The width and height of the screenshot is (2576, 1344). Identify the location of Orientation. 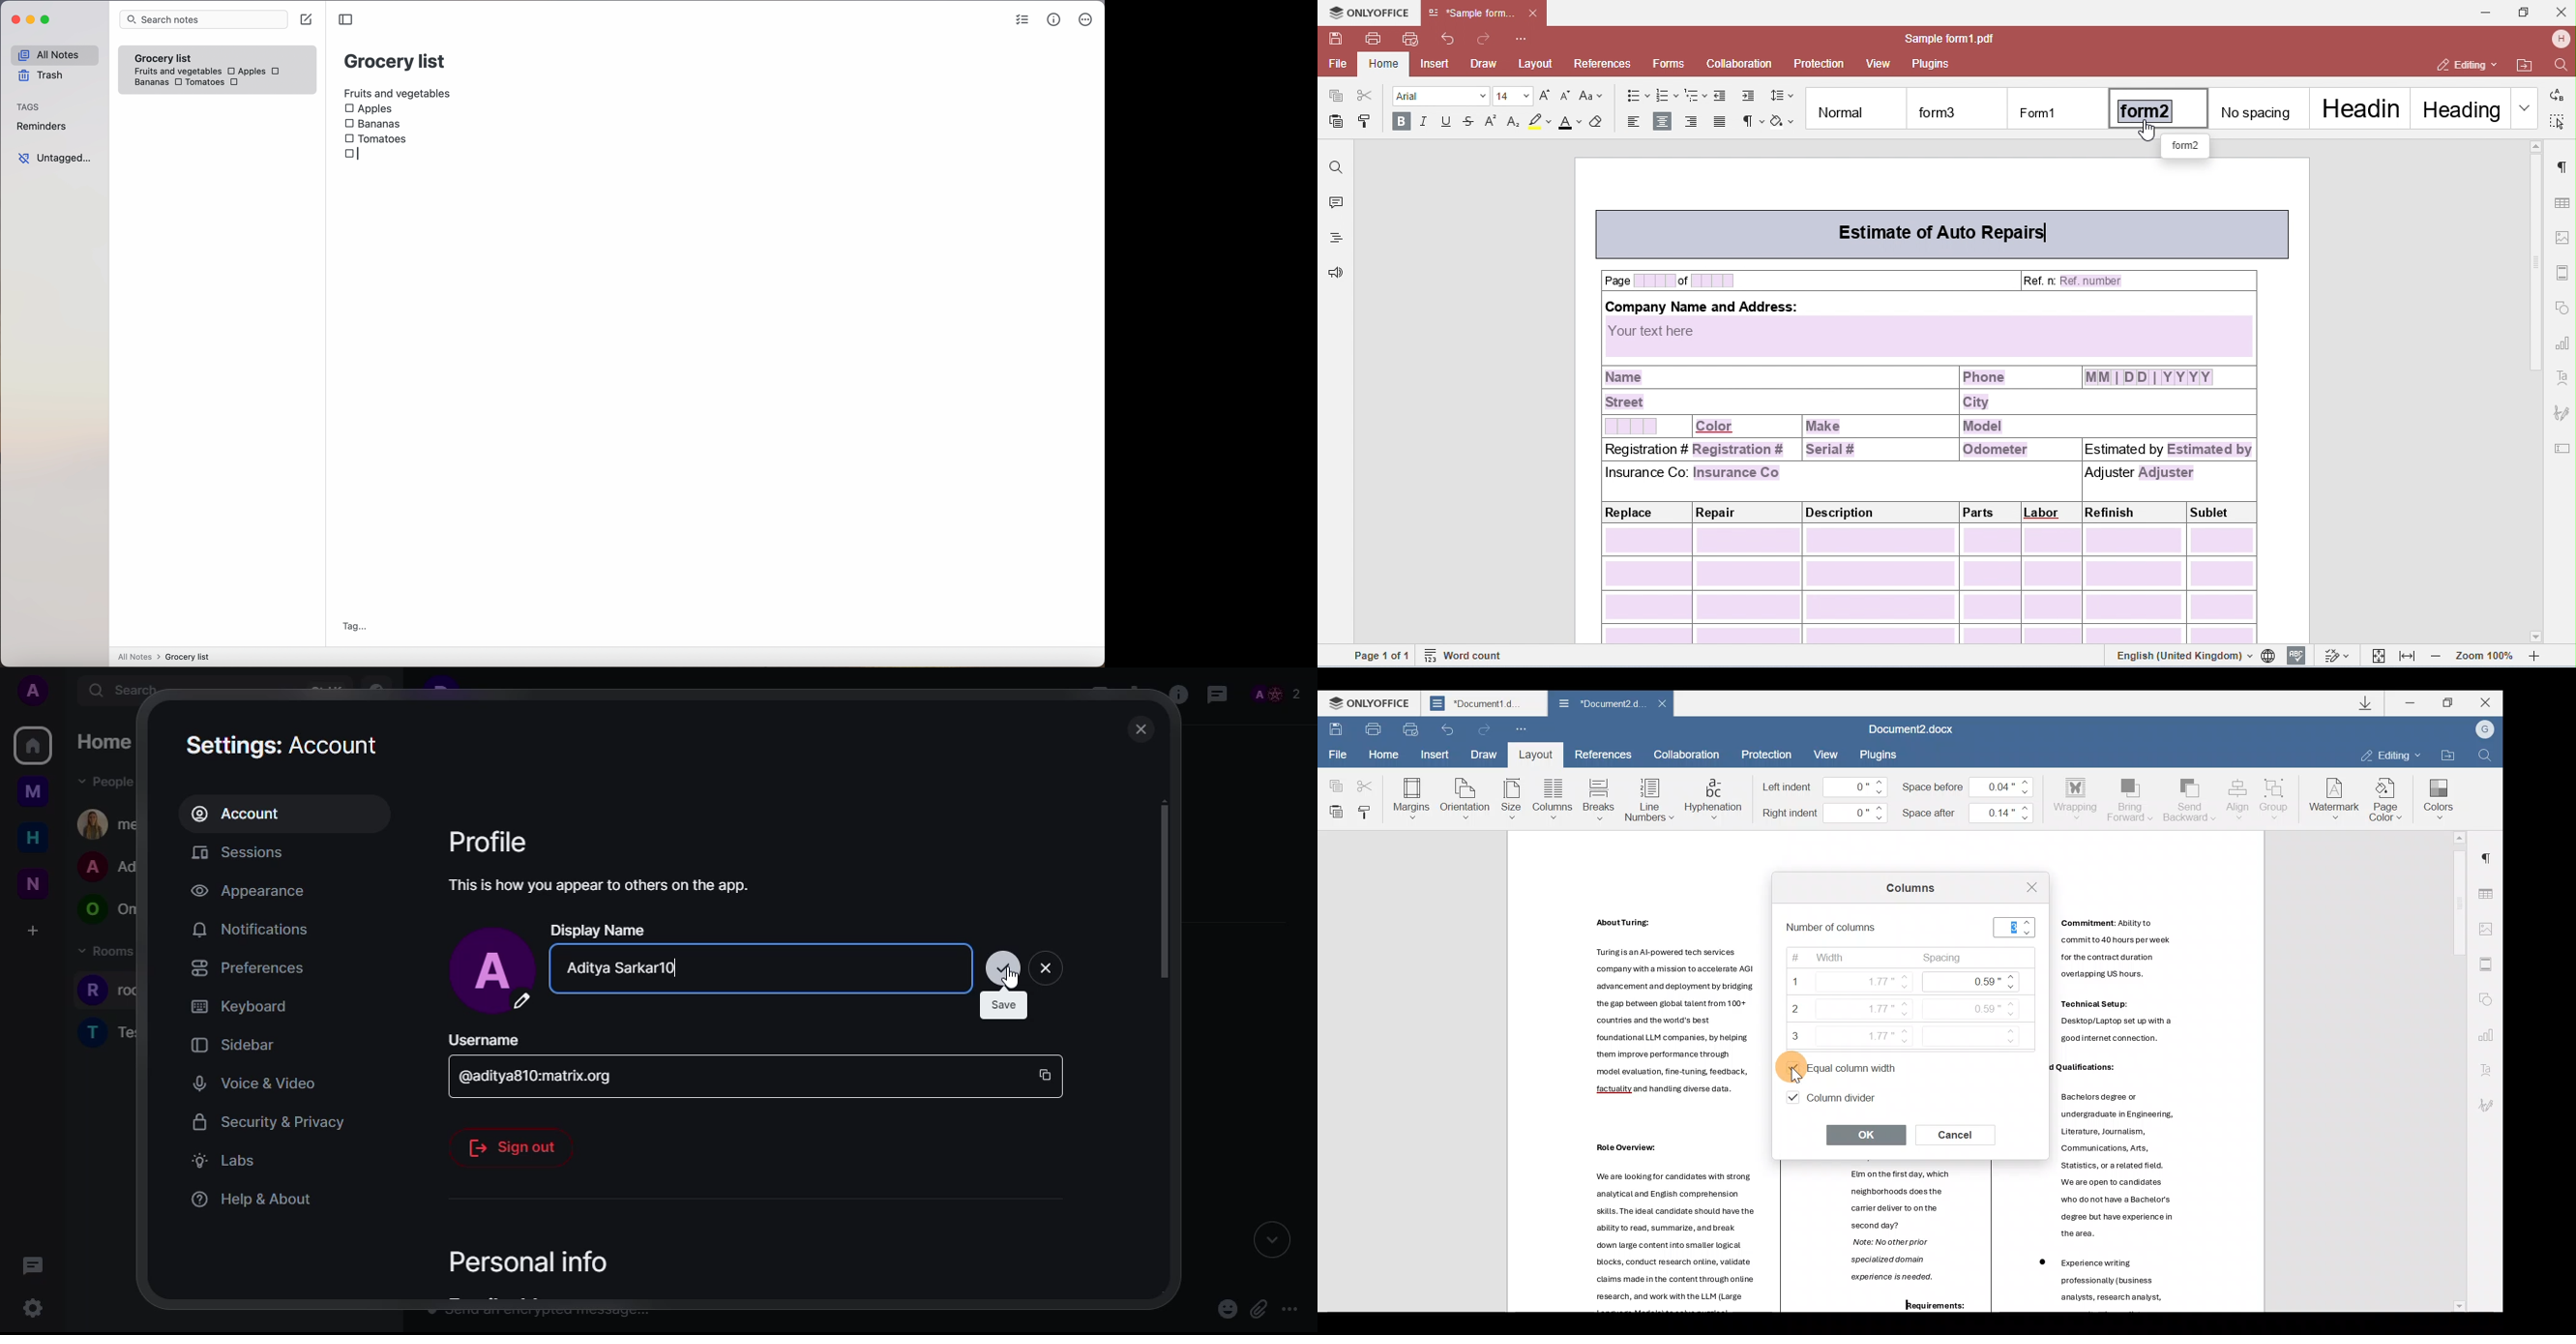
(1466, 797).